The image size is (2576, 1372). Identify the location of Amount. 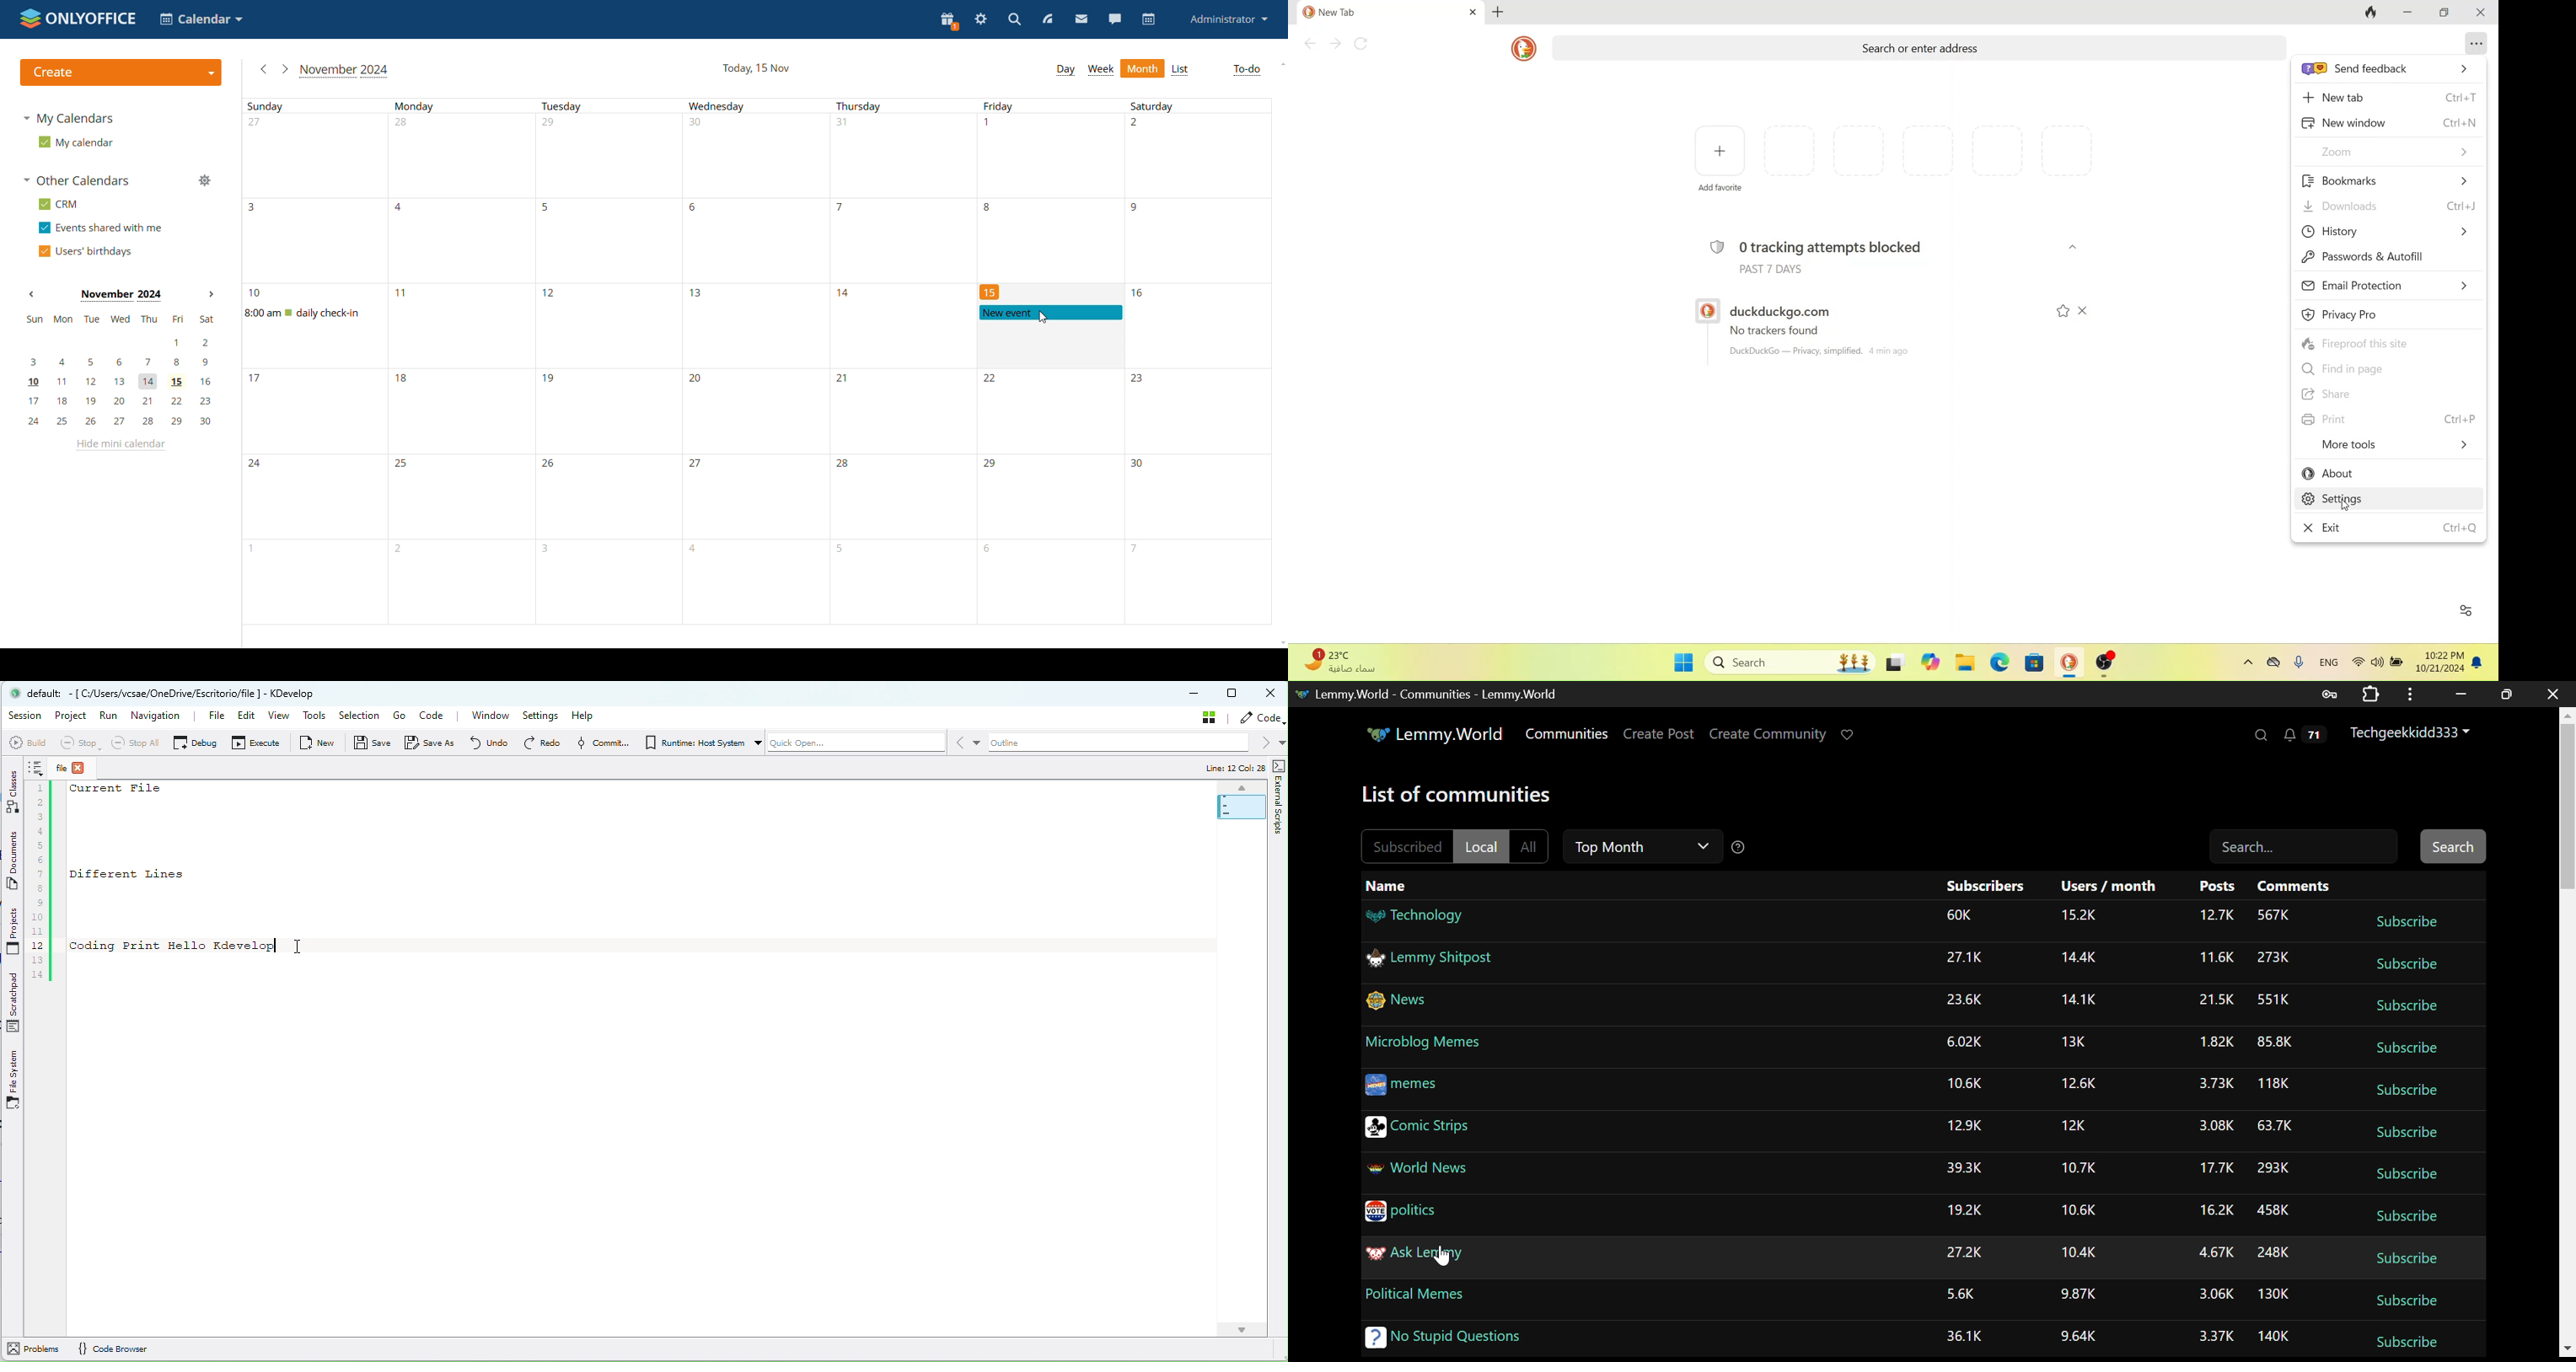
(2078, 958).